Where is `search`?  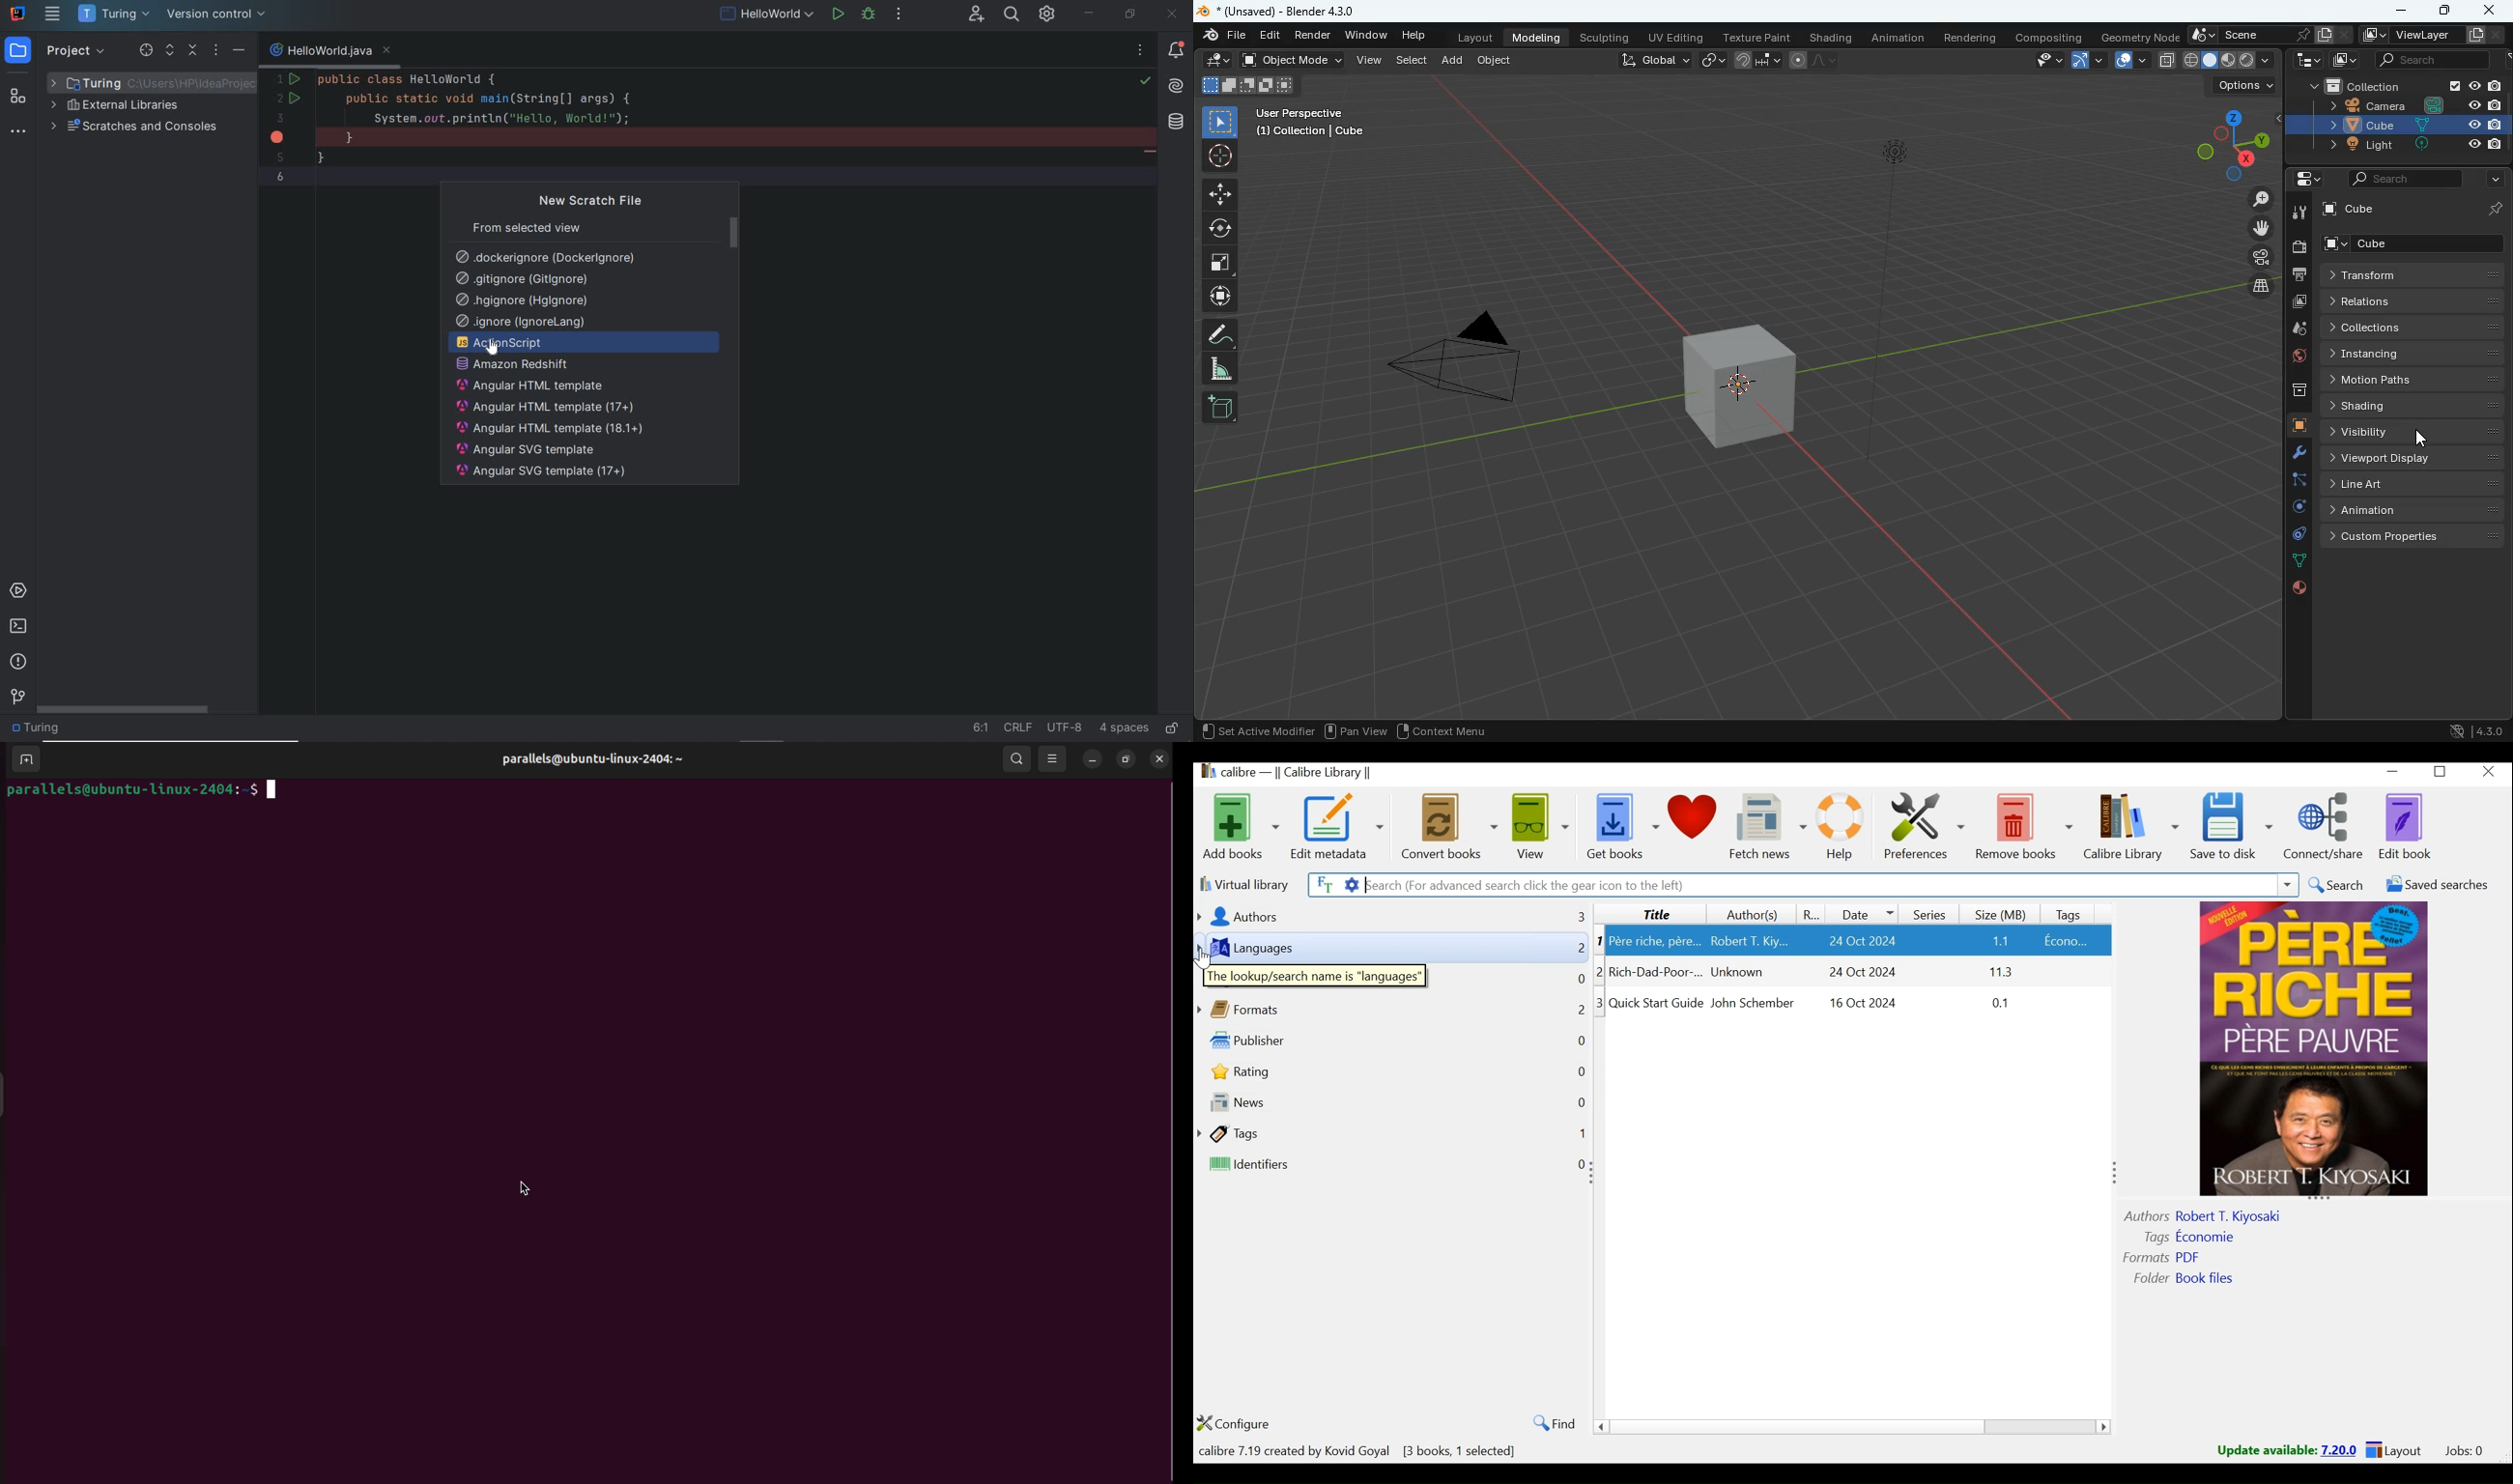 search is located at coordinates (2395, 179).